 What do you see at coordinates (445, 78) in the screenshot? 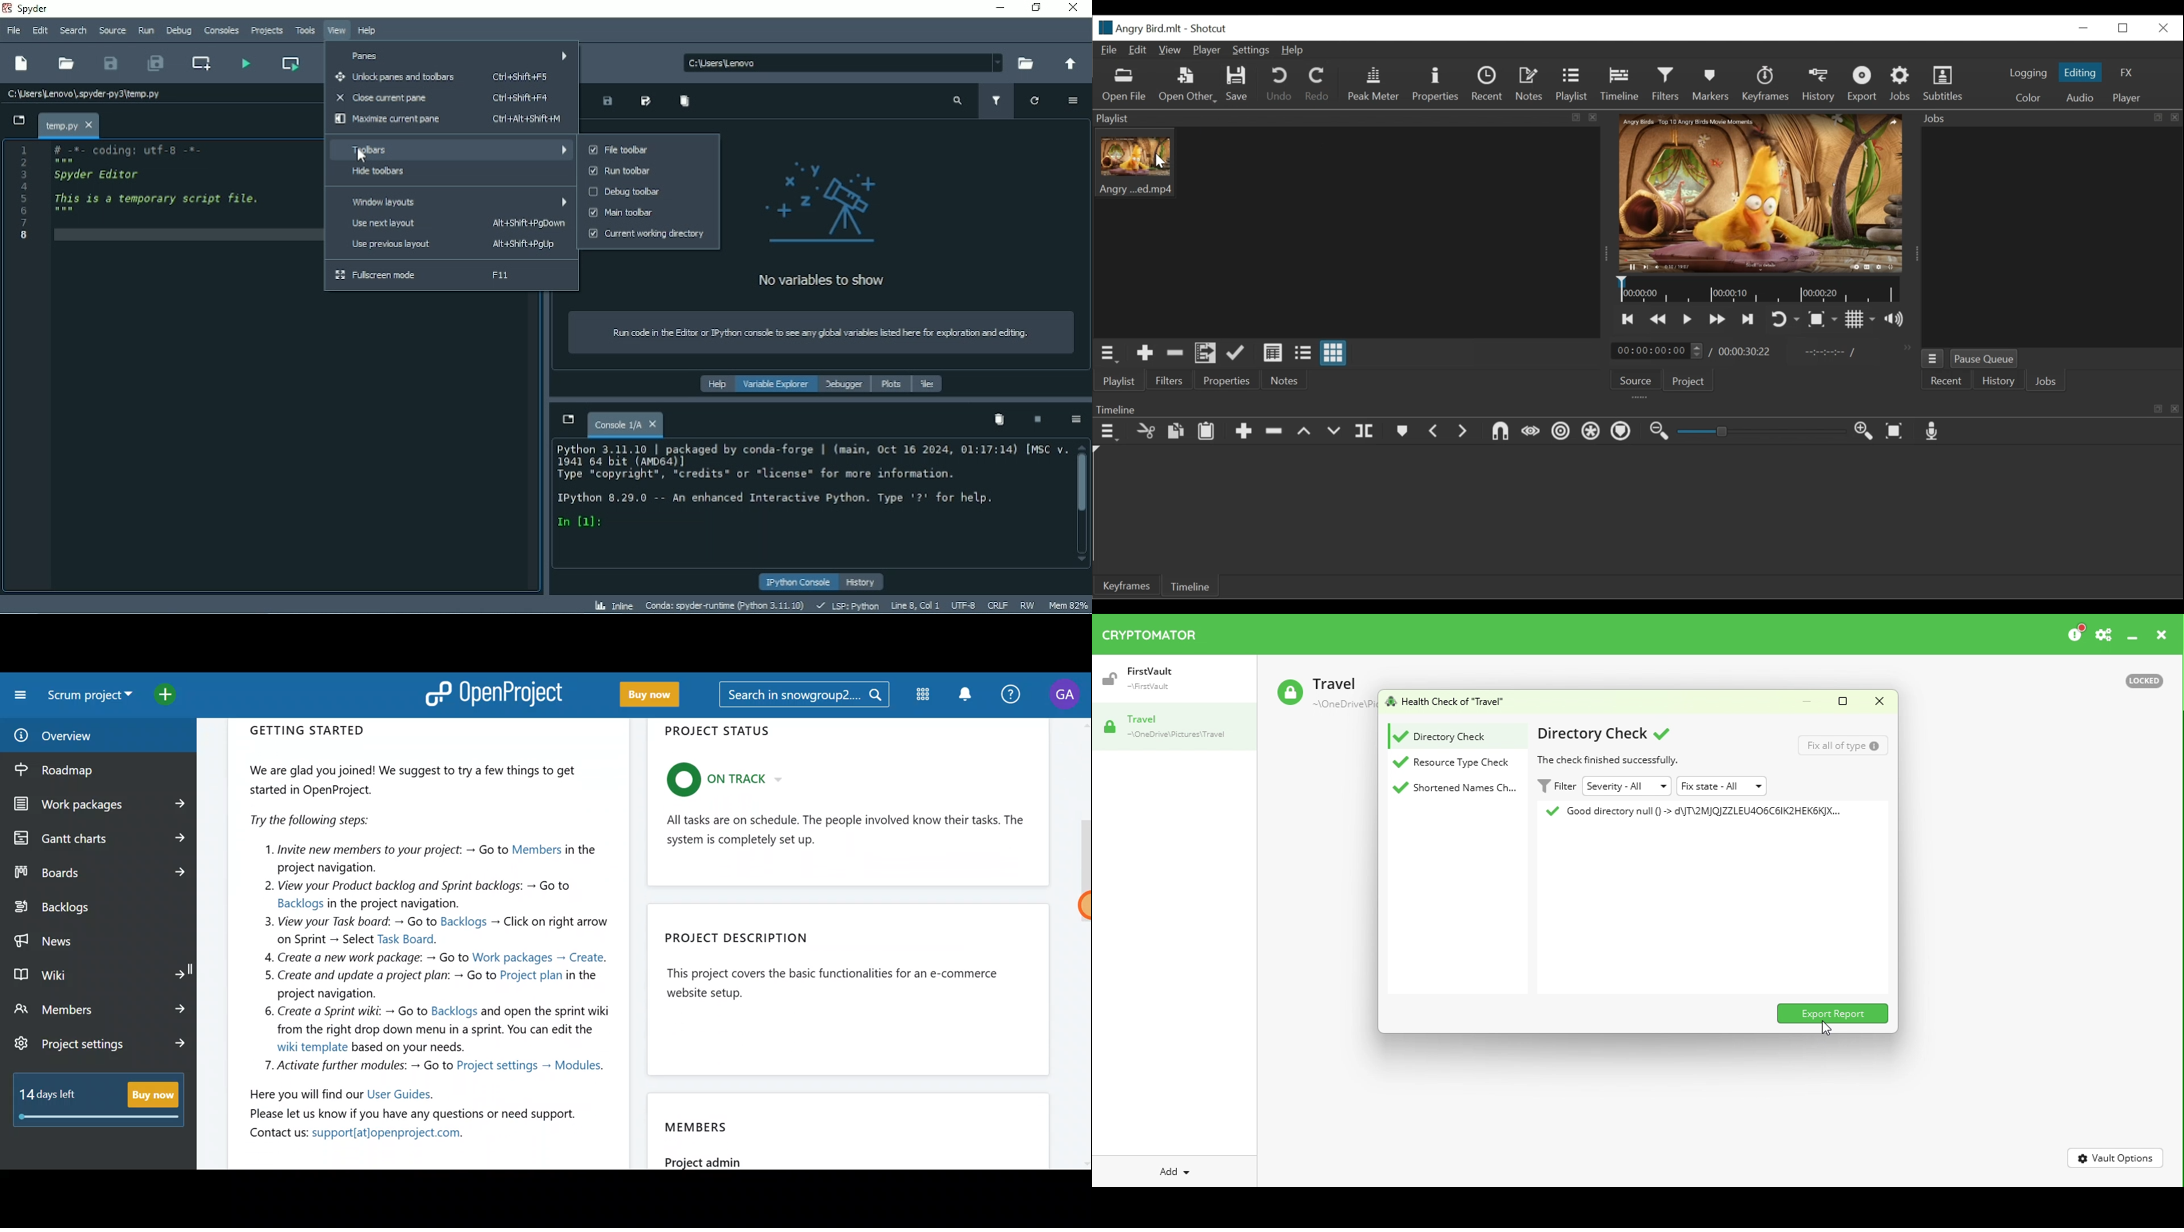
I see `Unlock panes and toolbars` at bounding box center [445, 78].